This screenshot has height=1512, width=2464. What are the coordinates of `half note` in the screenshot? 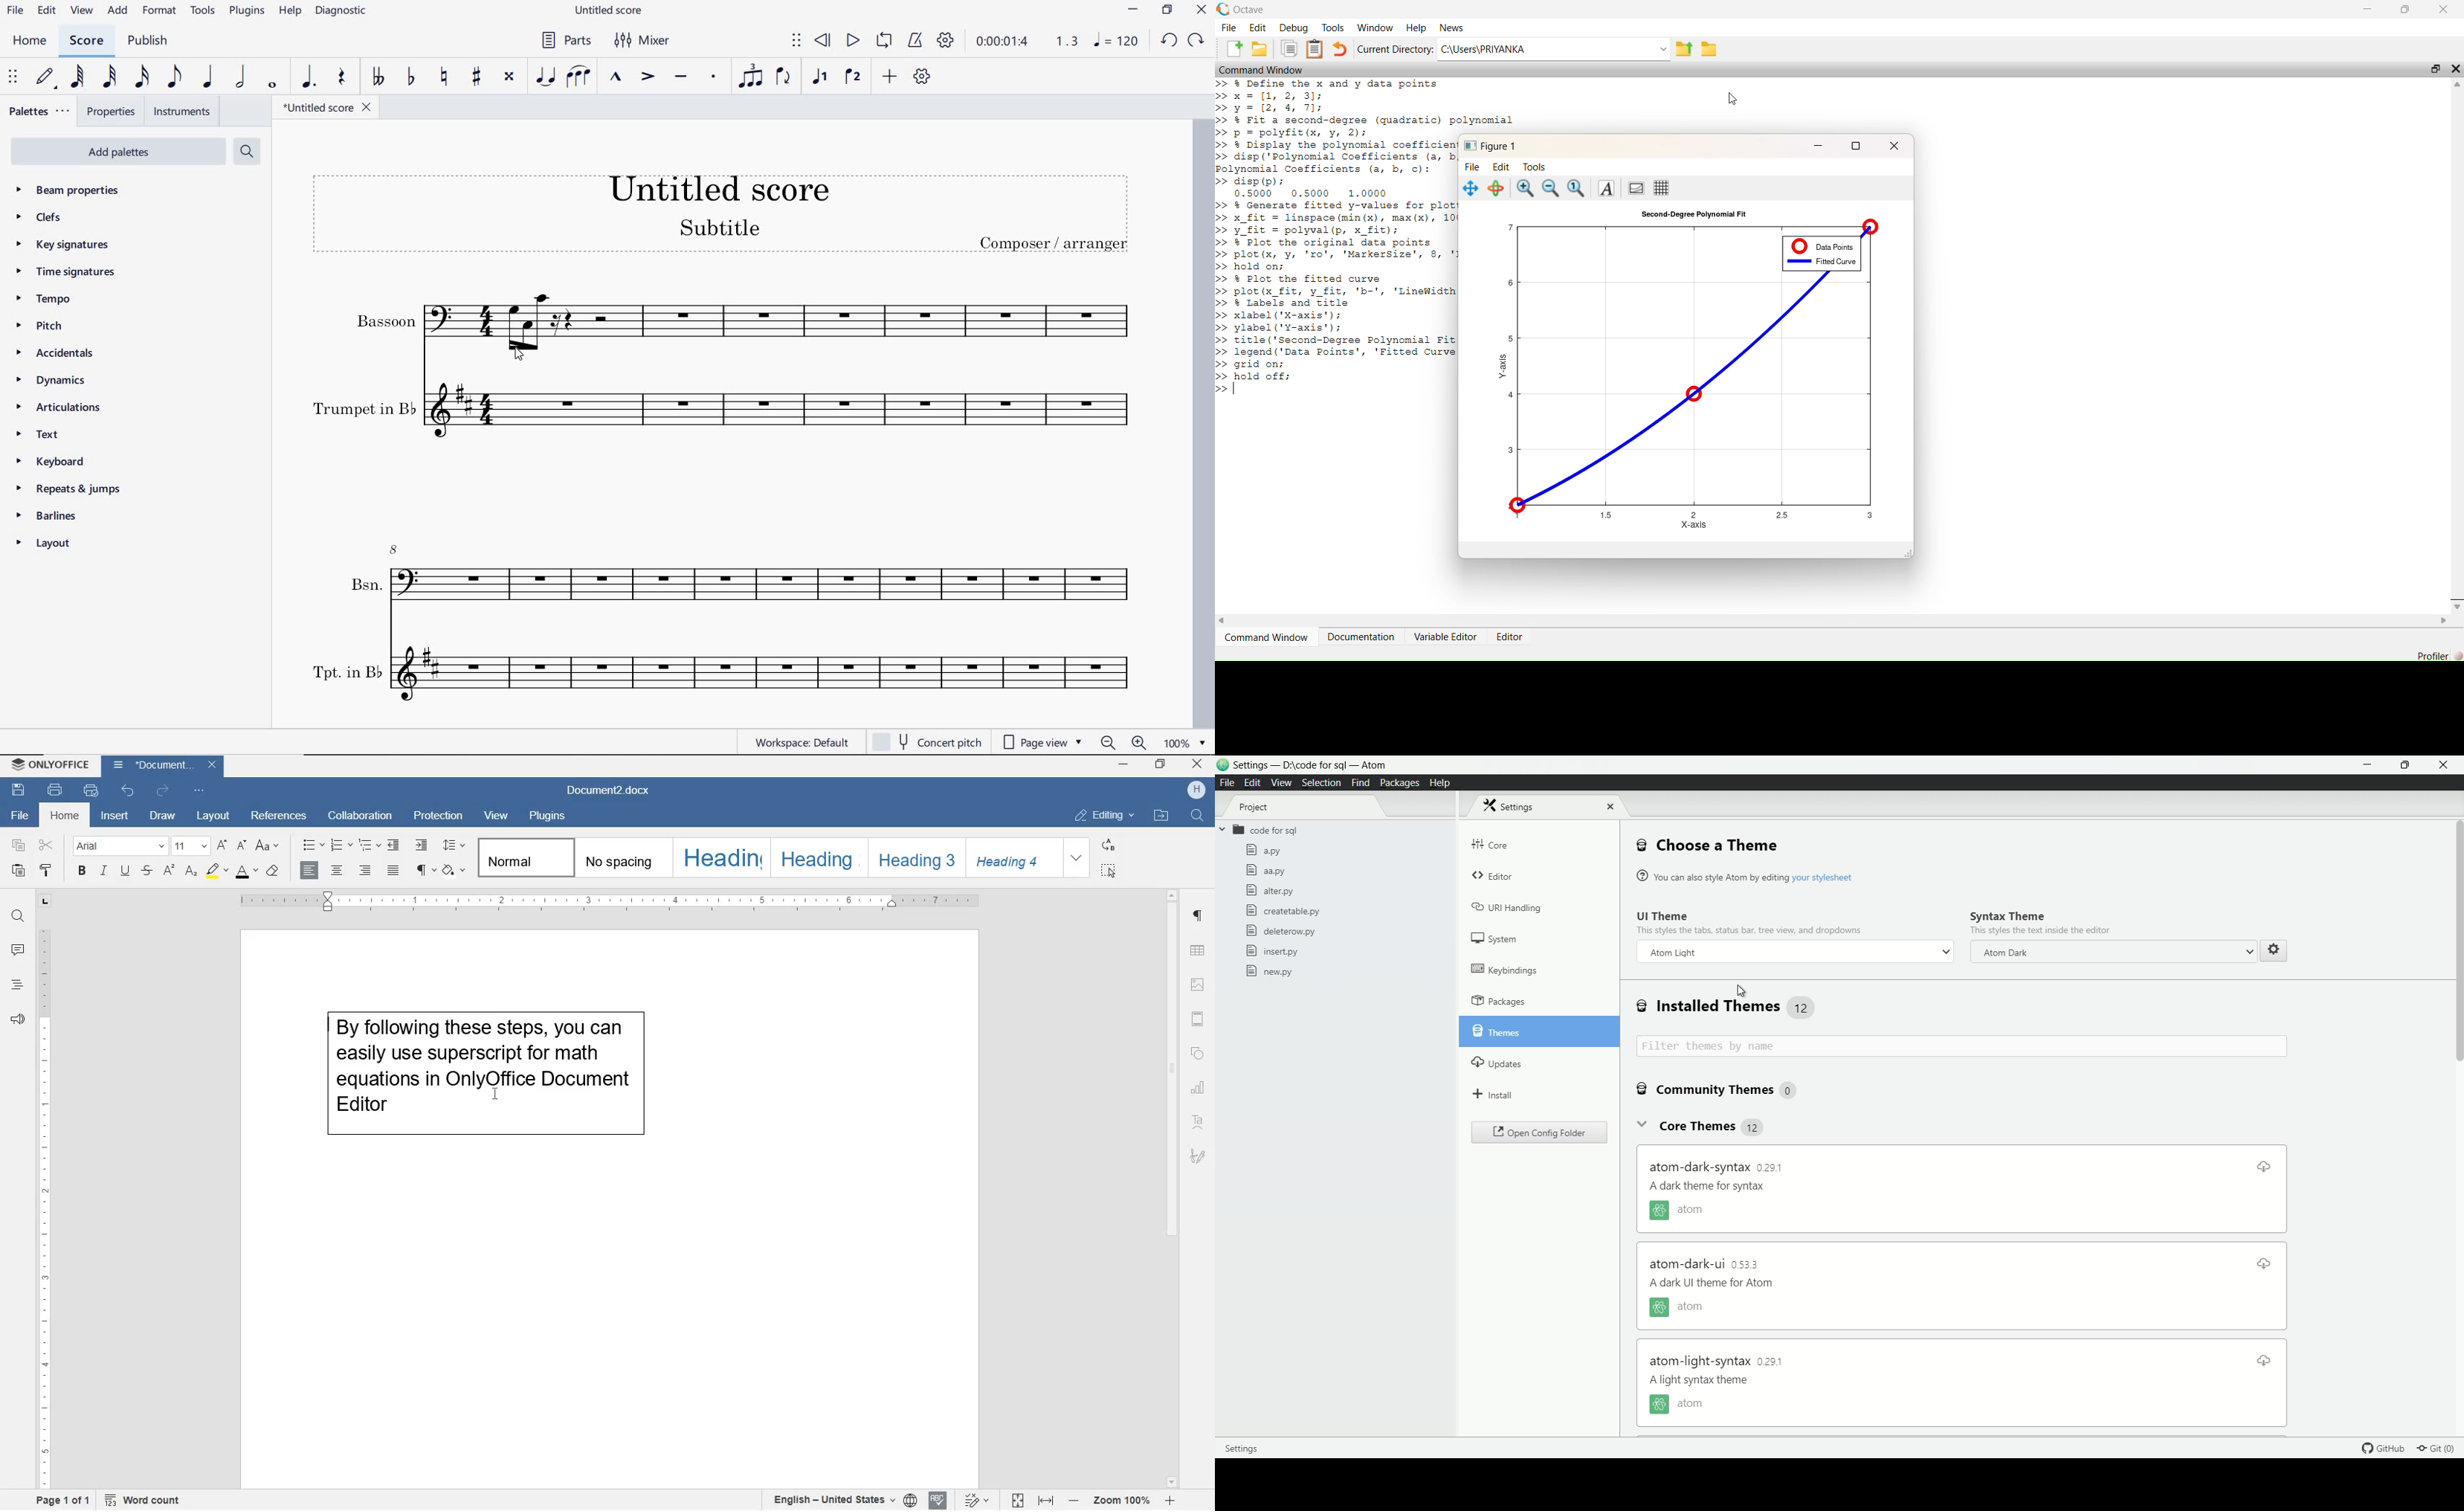 It's located at (242, 78).